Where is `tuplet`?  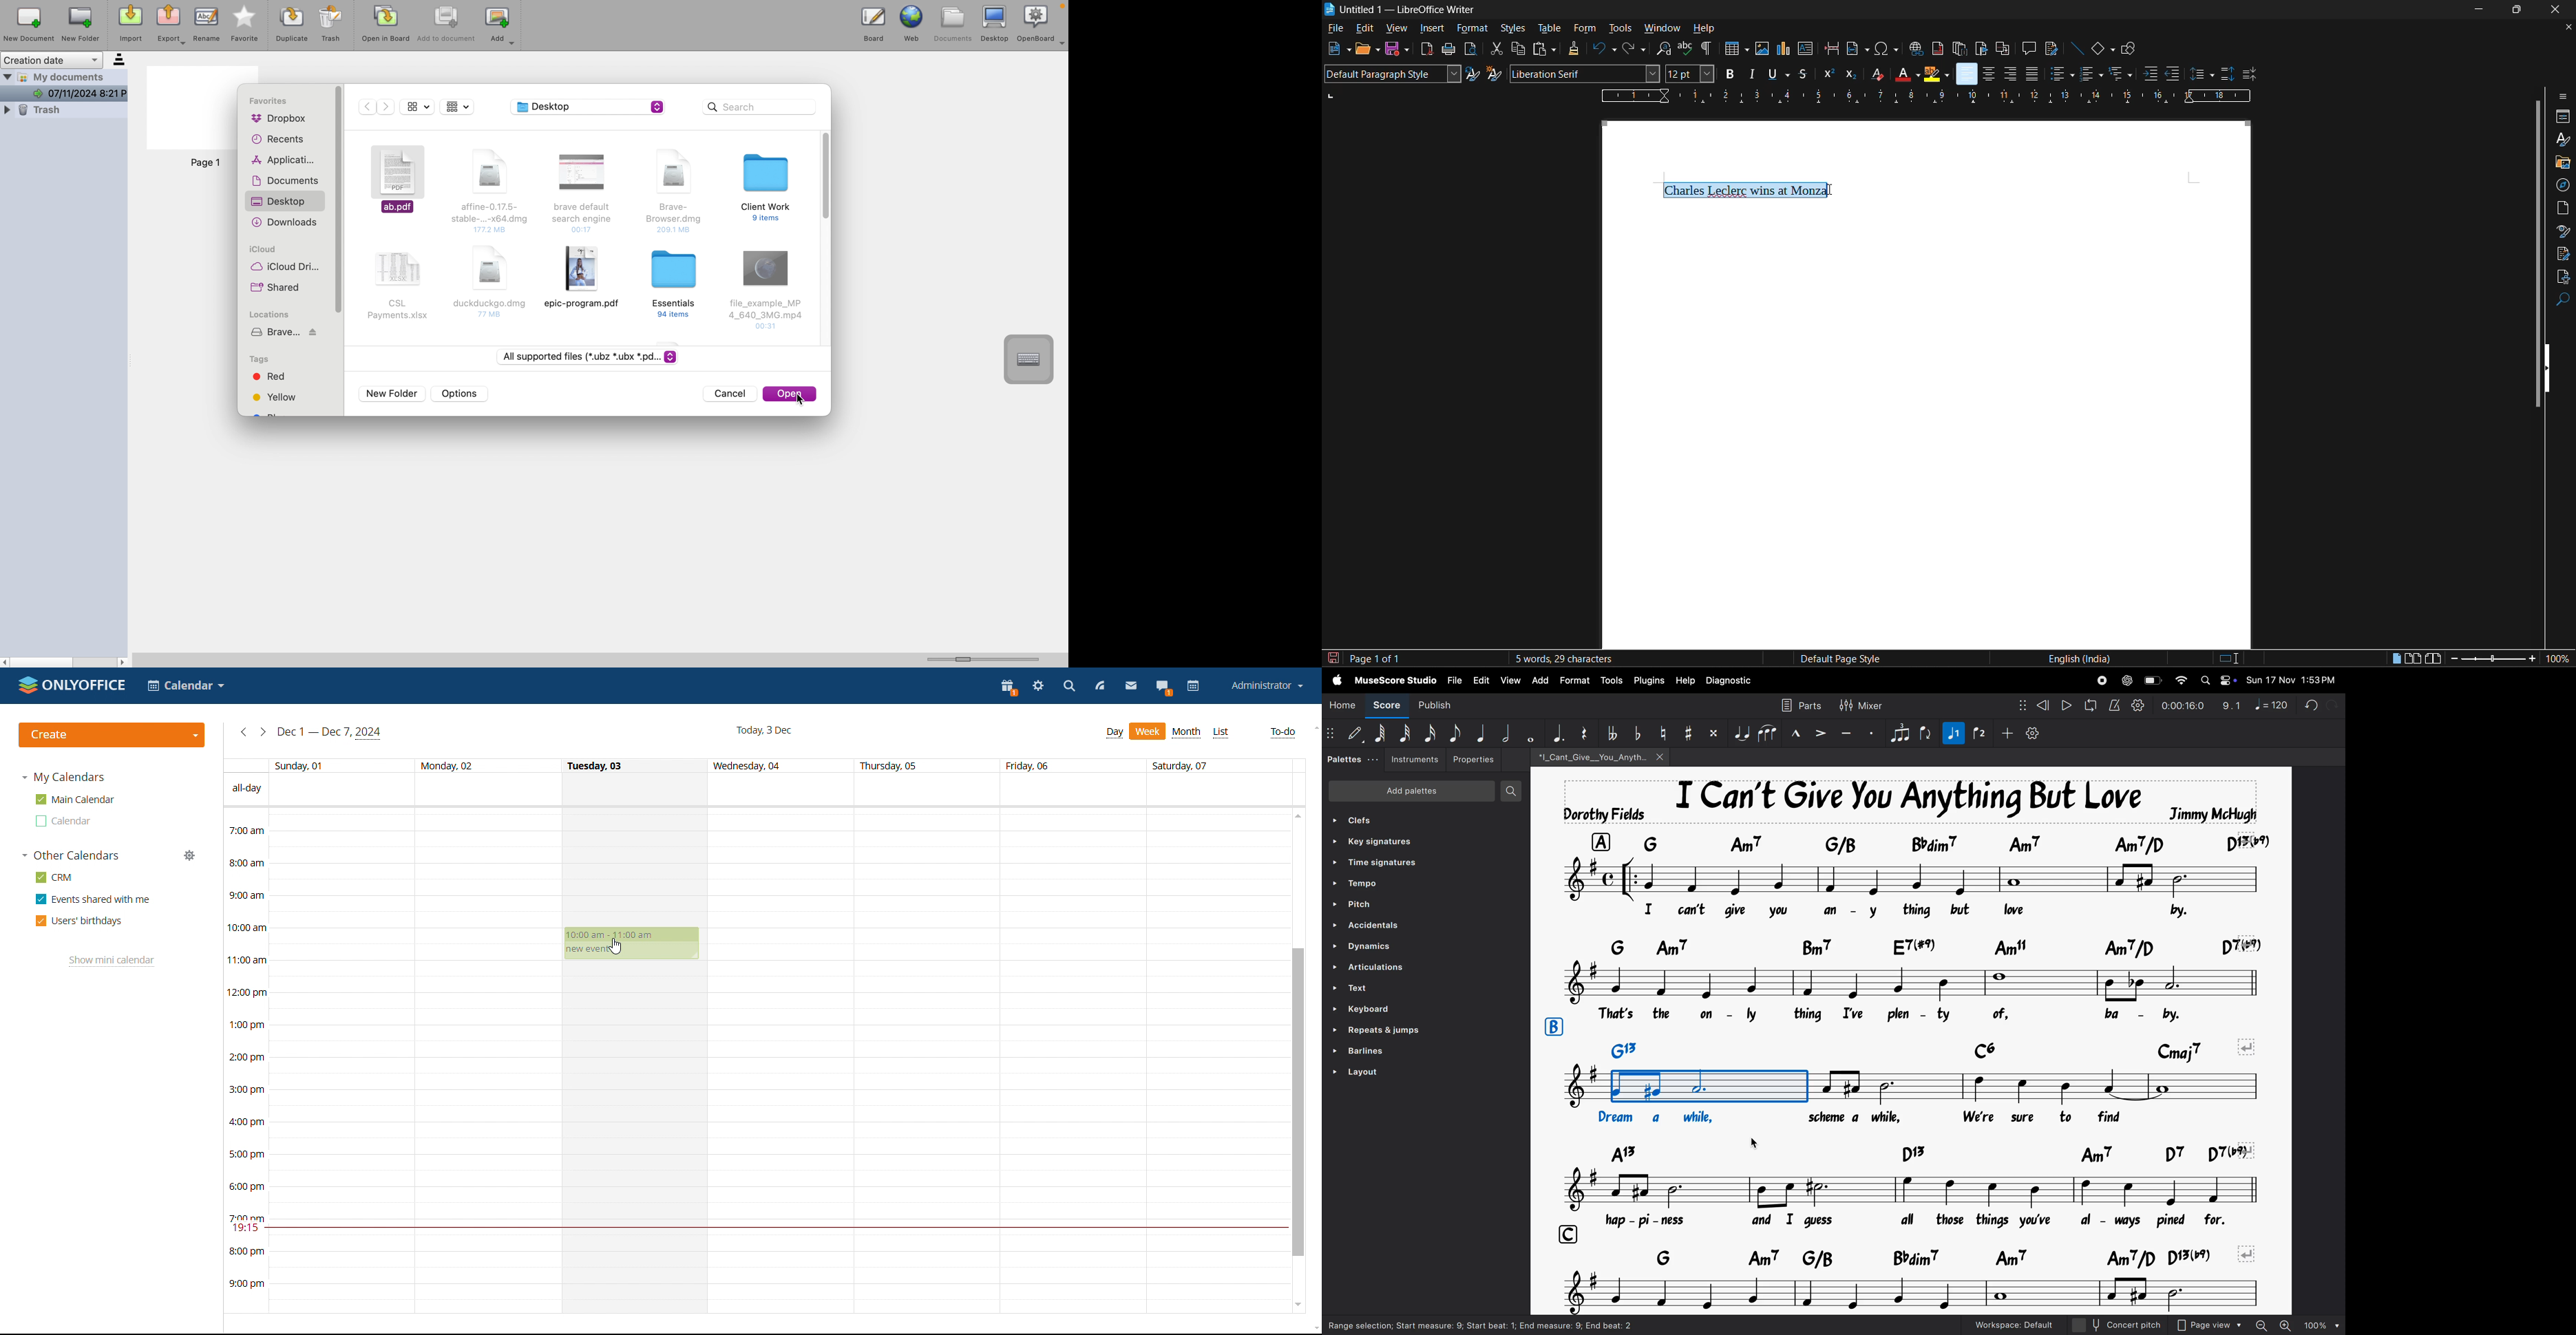 tuplet is located at coordinates (1902, 731).